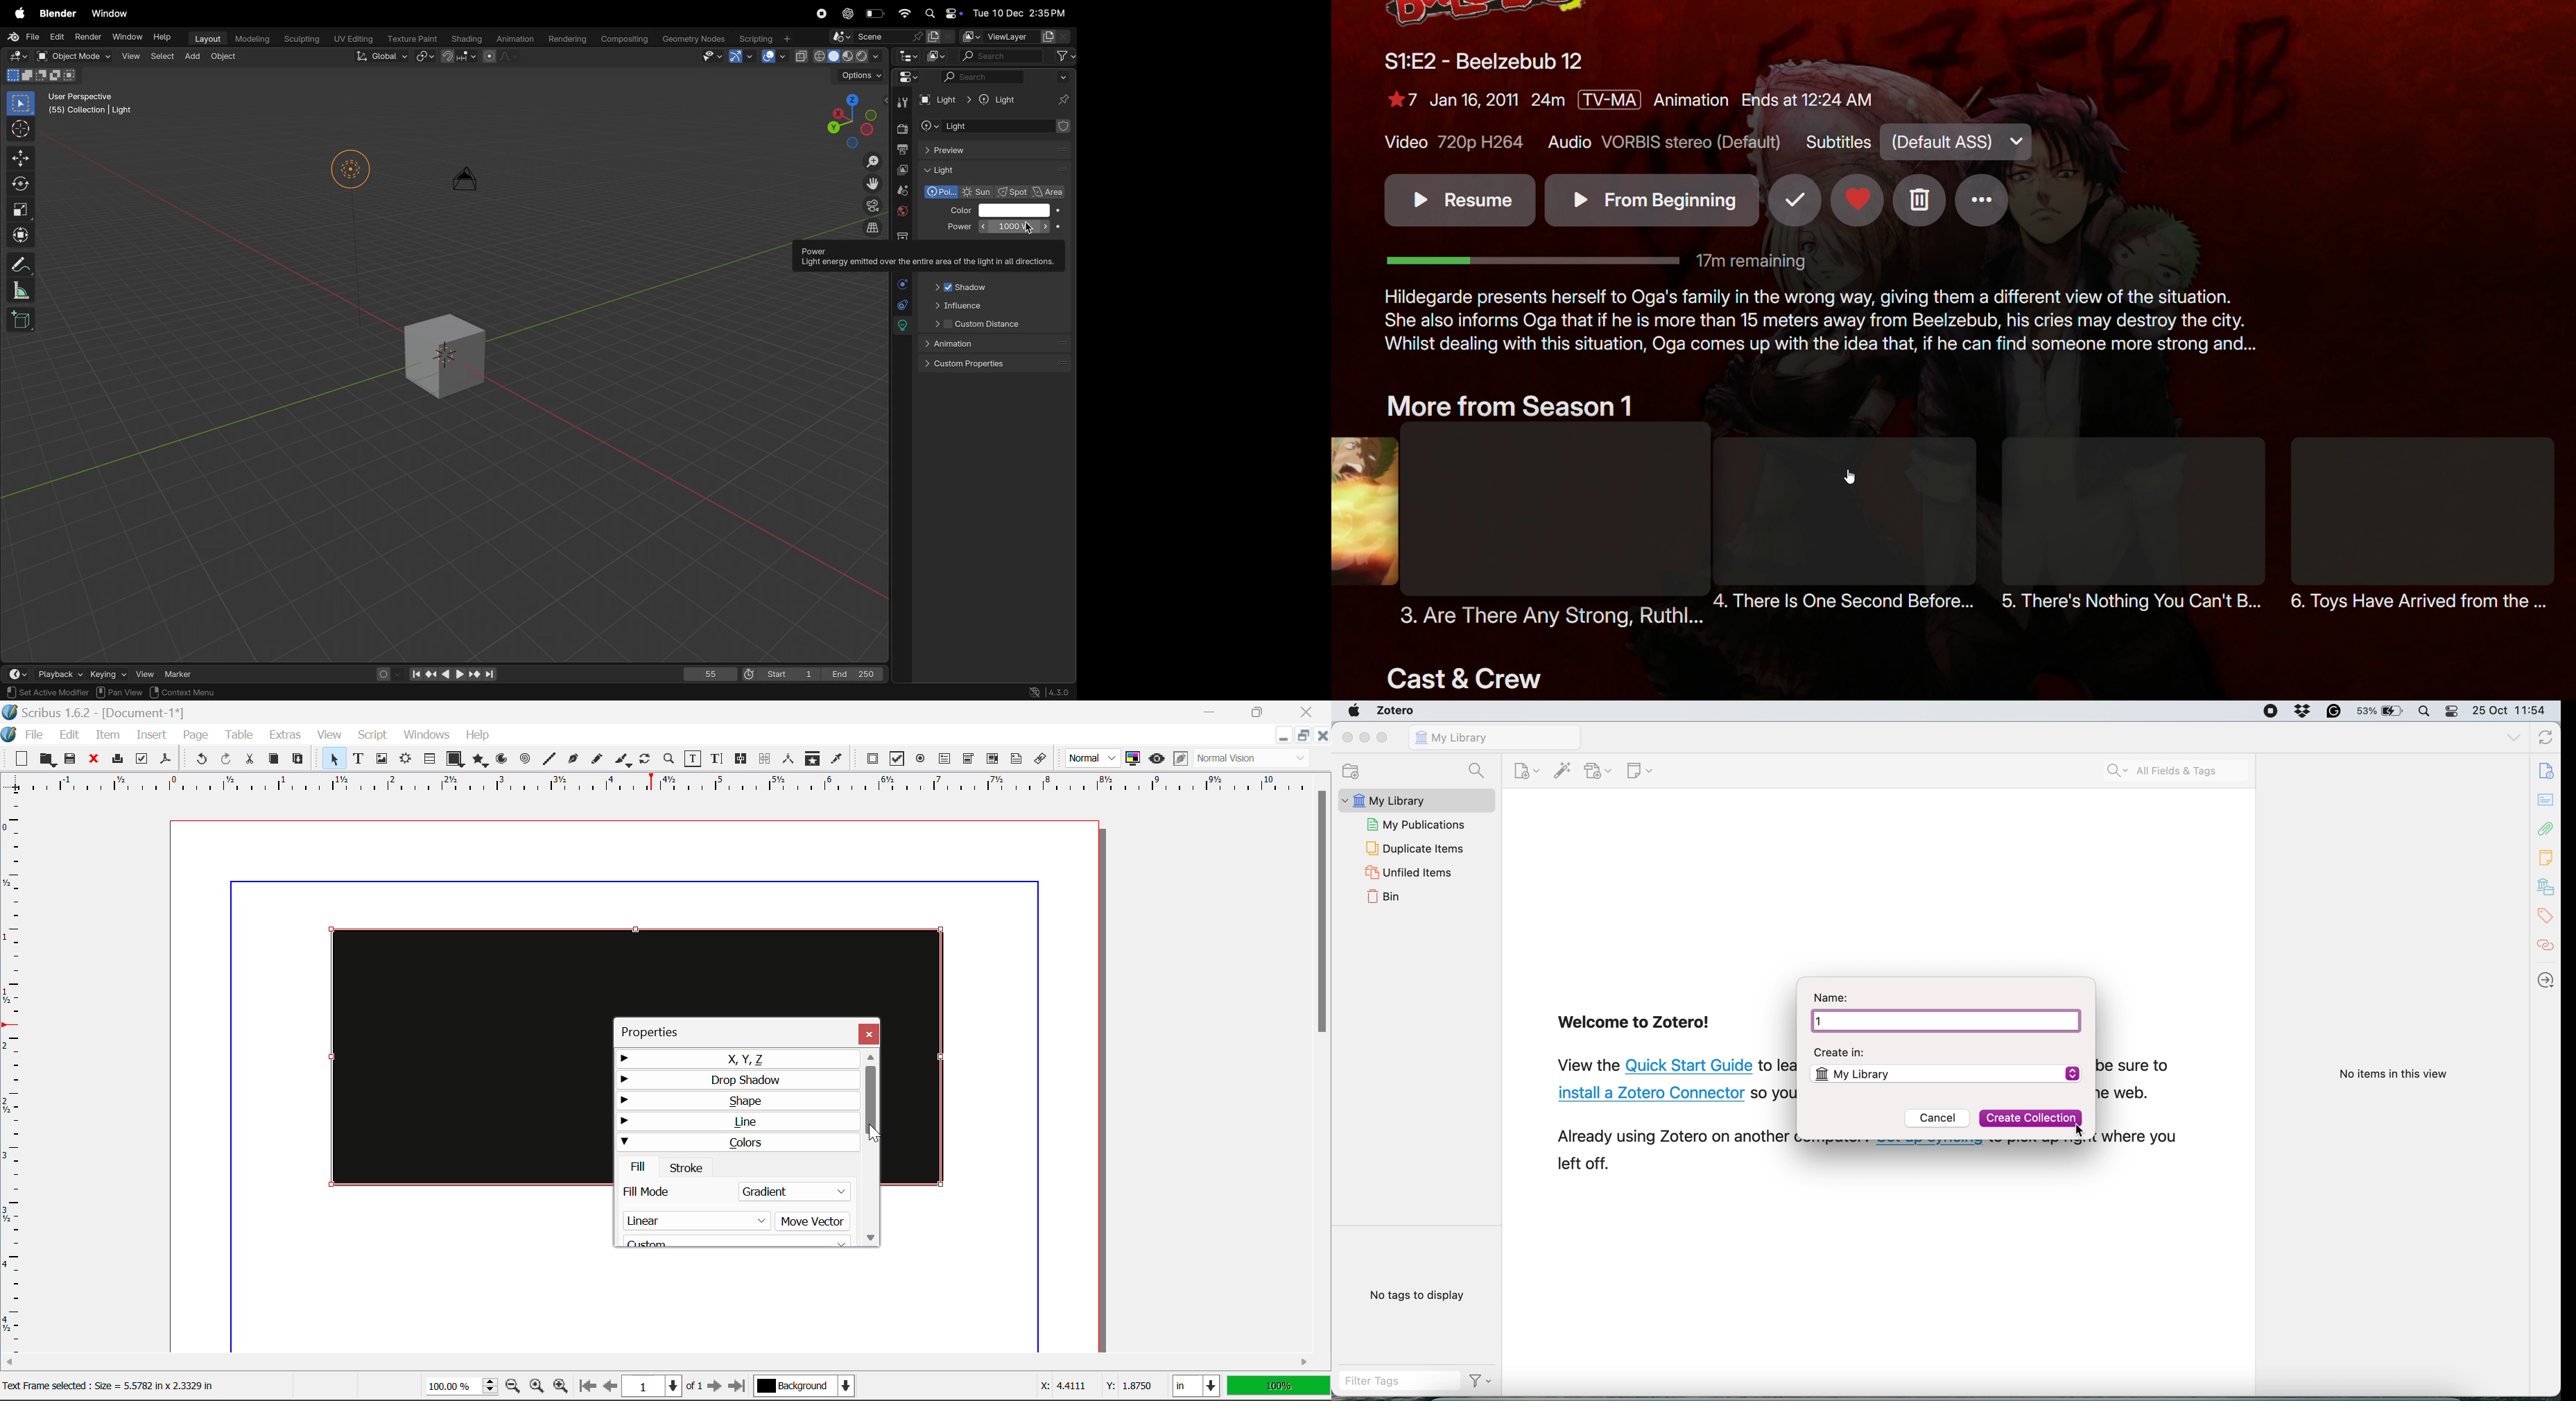 This screenshot has width=2576, height=1428. Describe the element at coordinates (902, 148) in the screenshot. I see `out put` at that location.